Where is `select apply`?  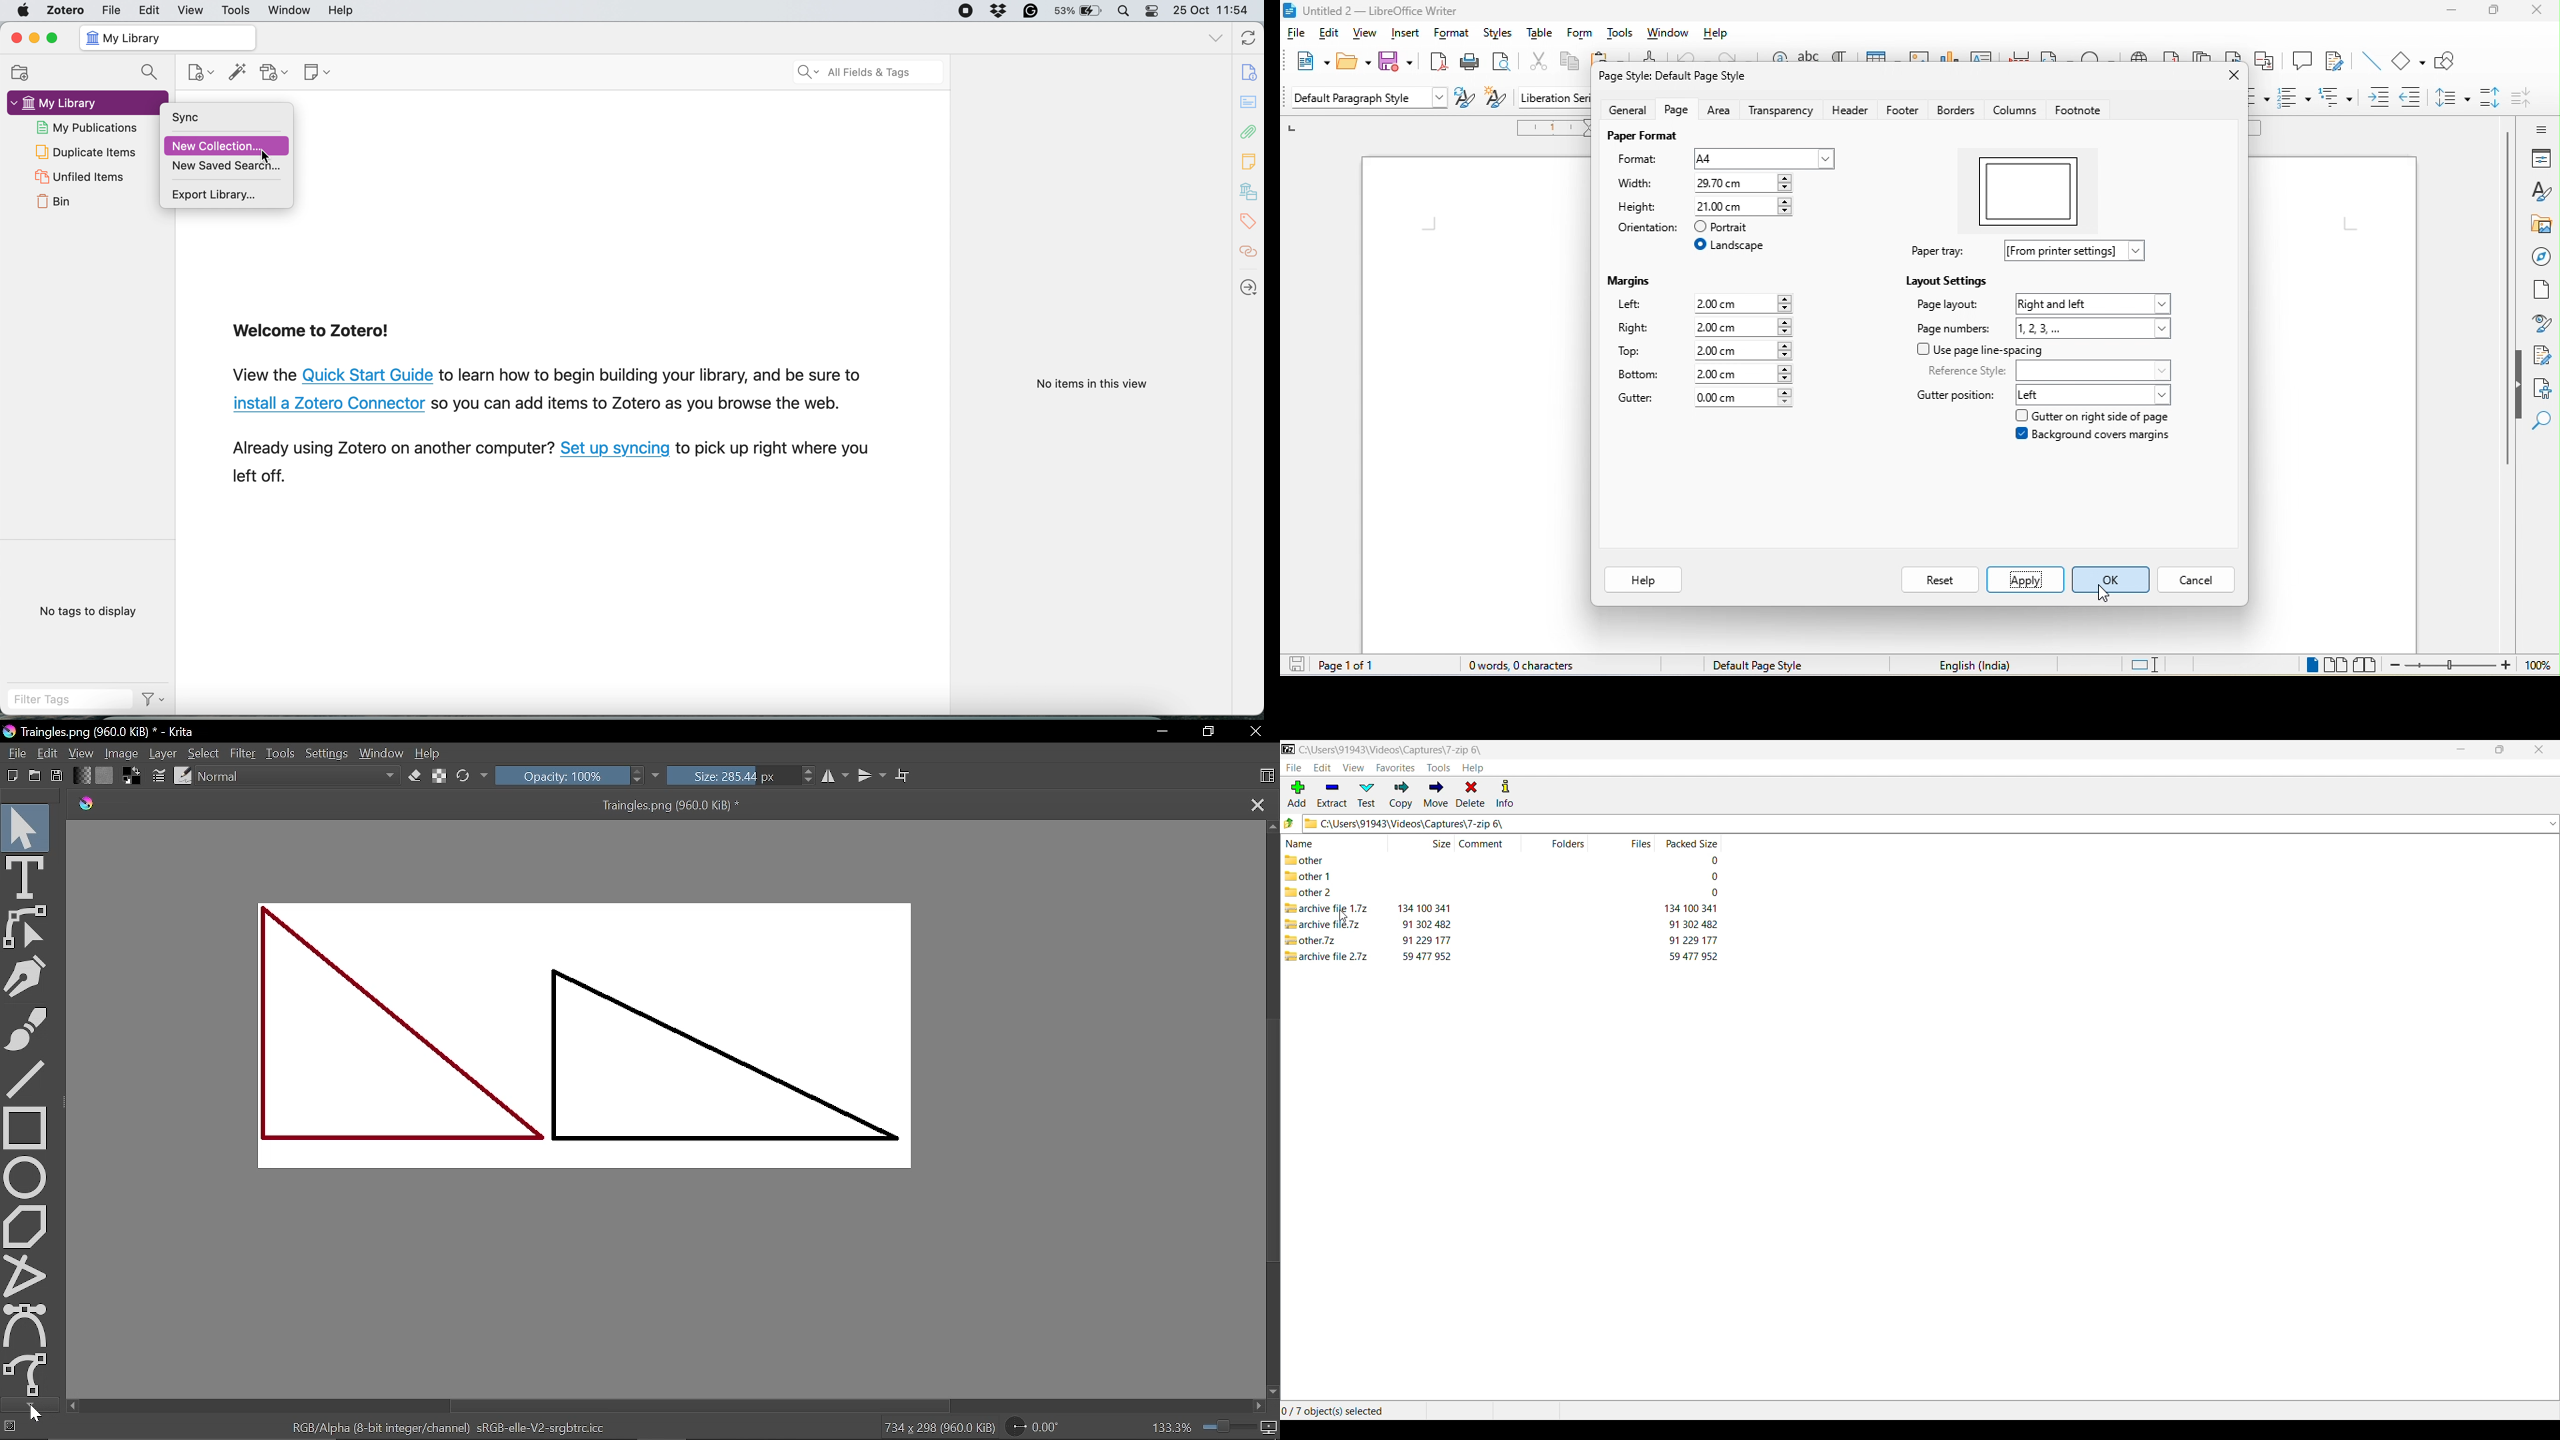
select apply is located at coordinates (2024, 582).